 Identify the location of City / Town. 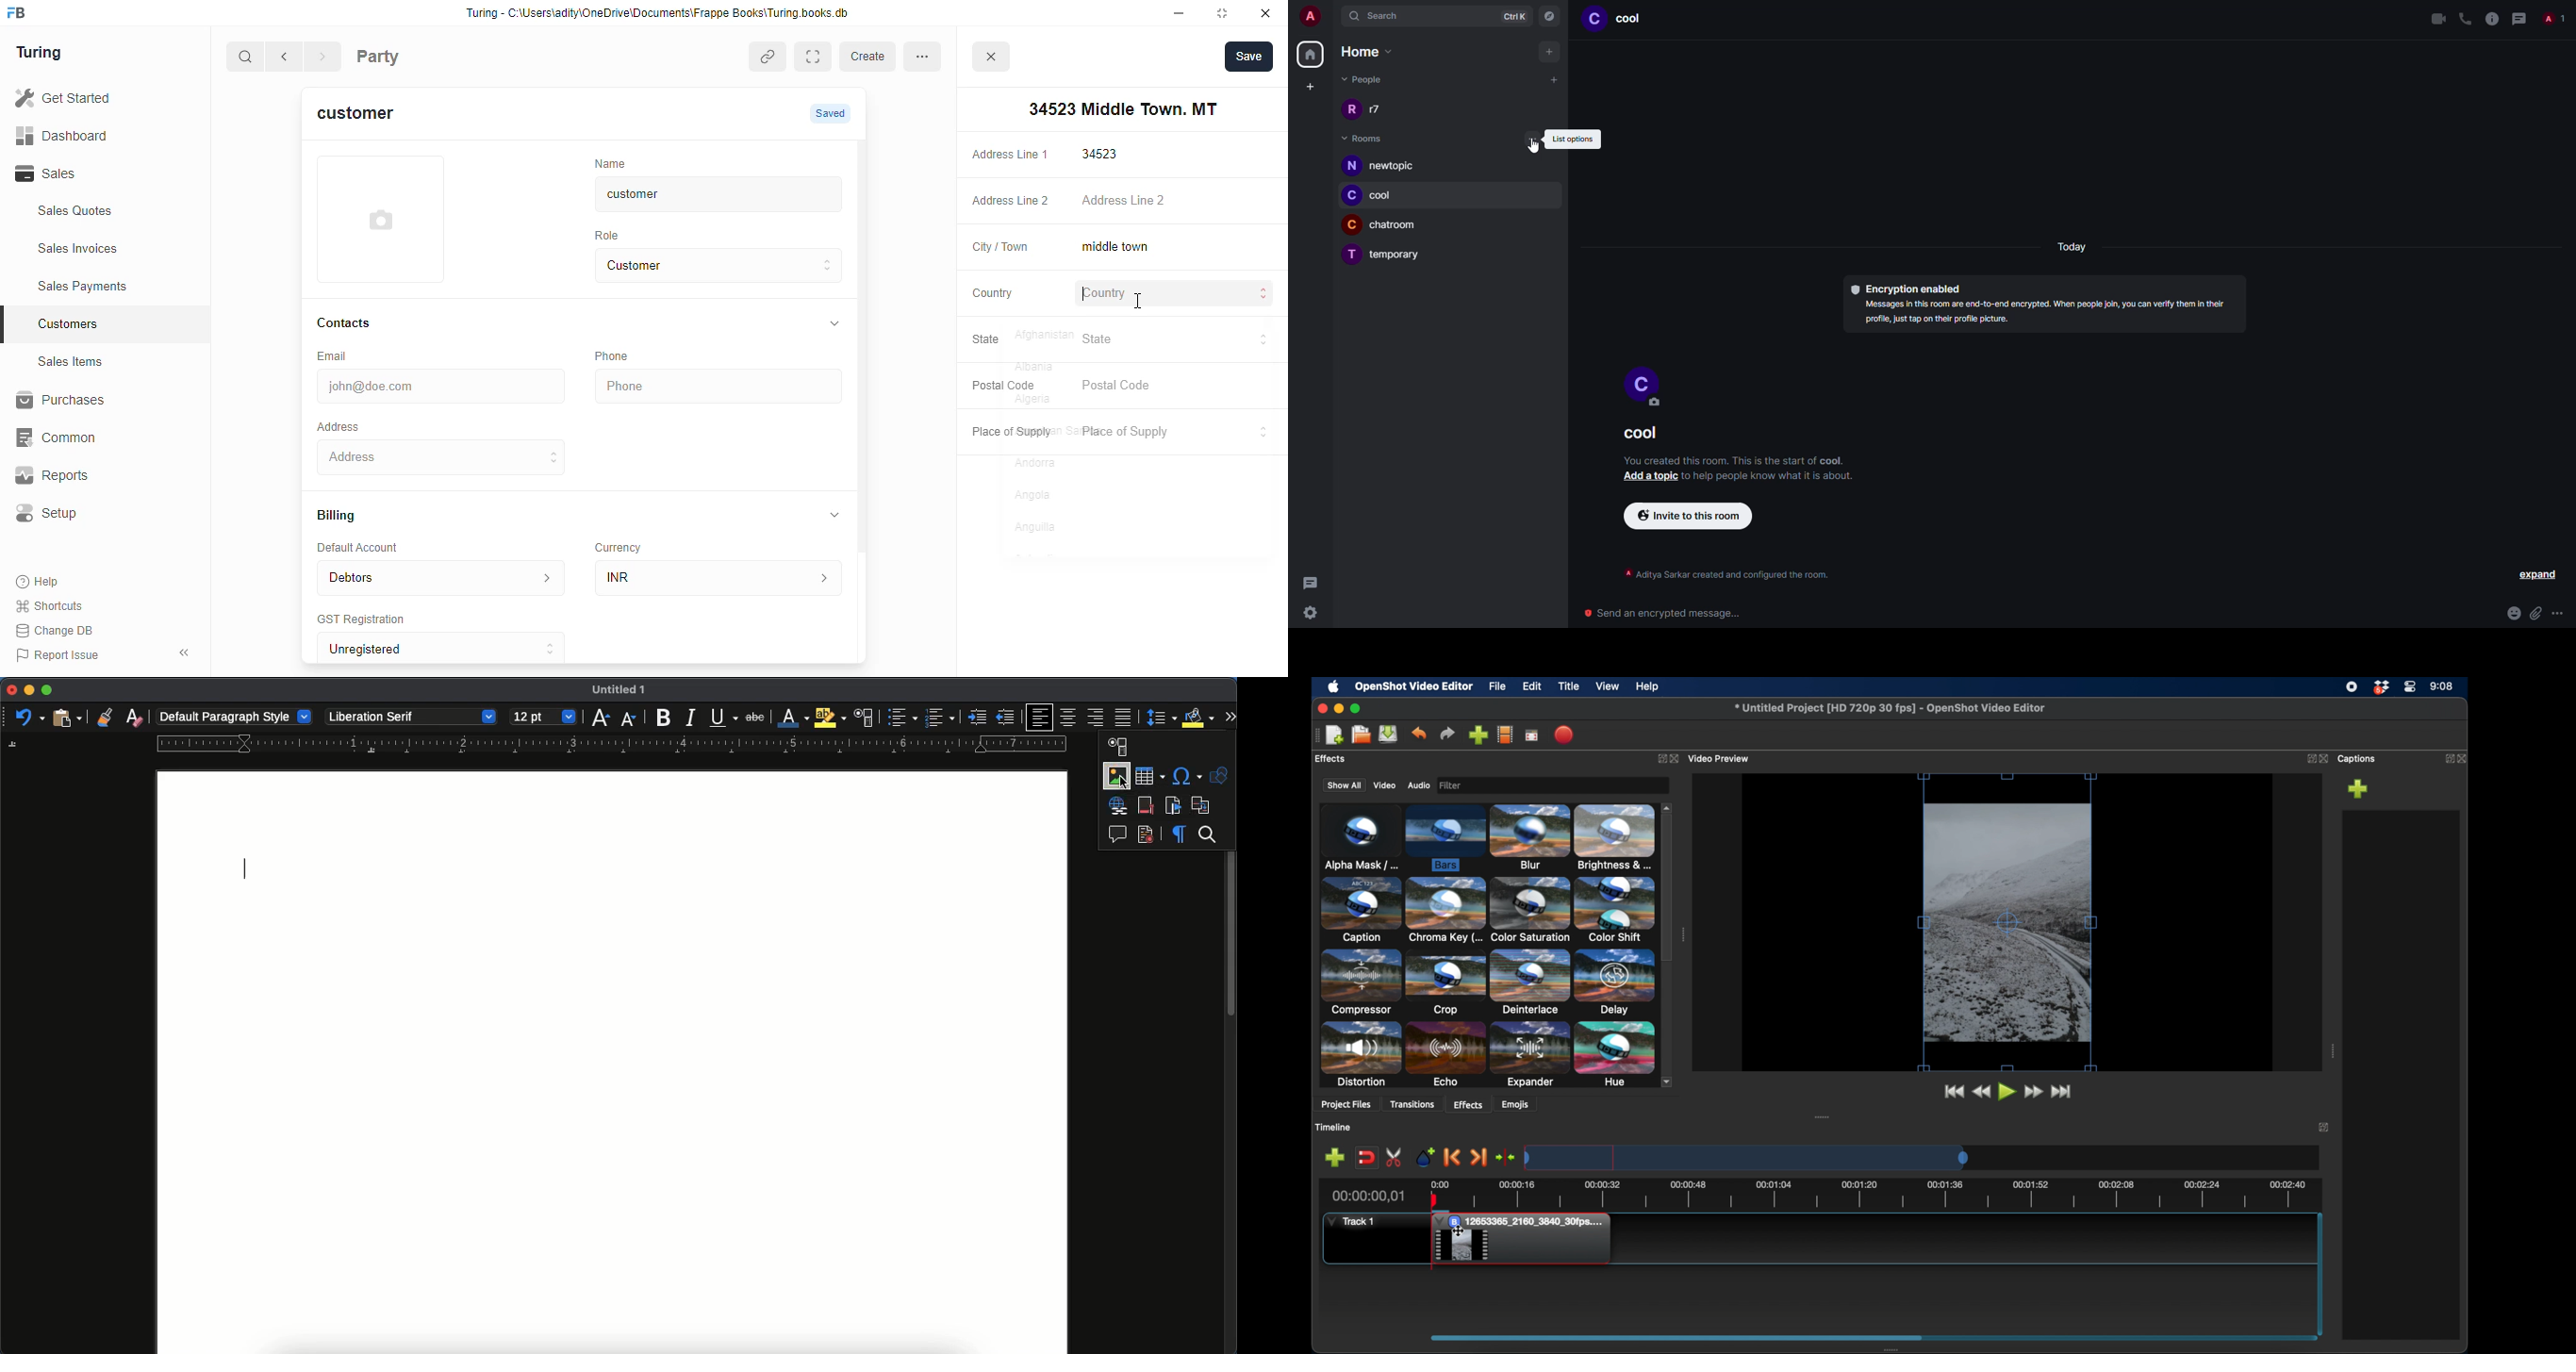
(1000, 249).